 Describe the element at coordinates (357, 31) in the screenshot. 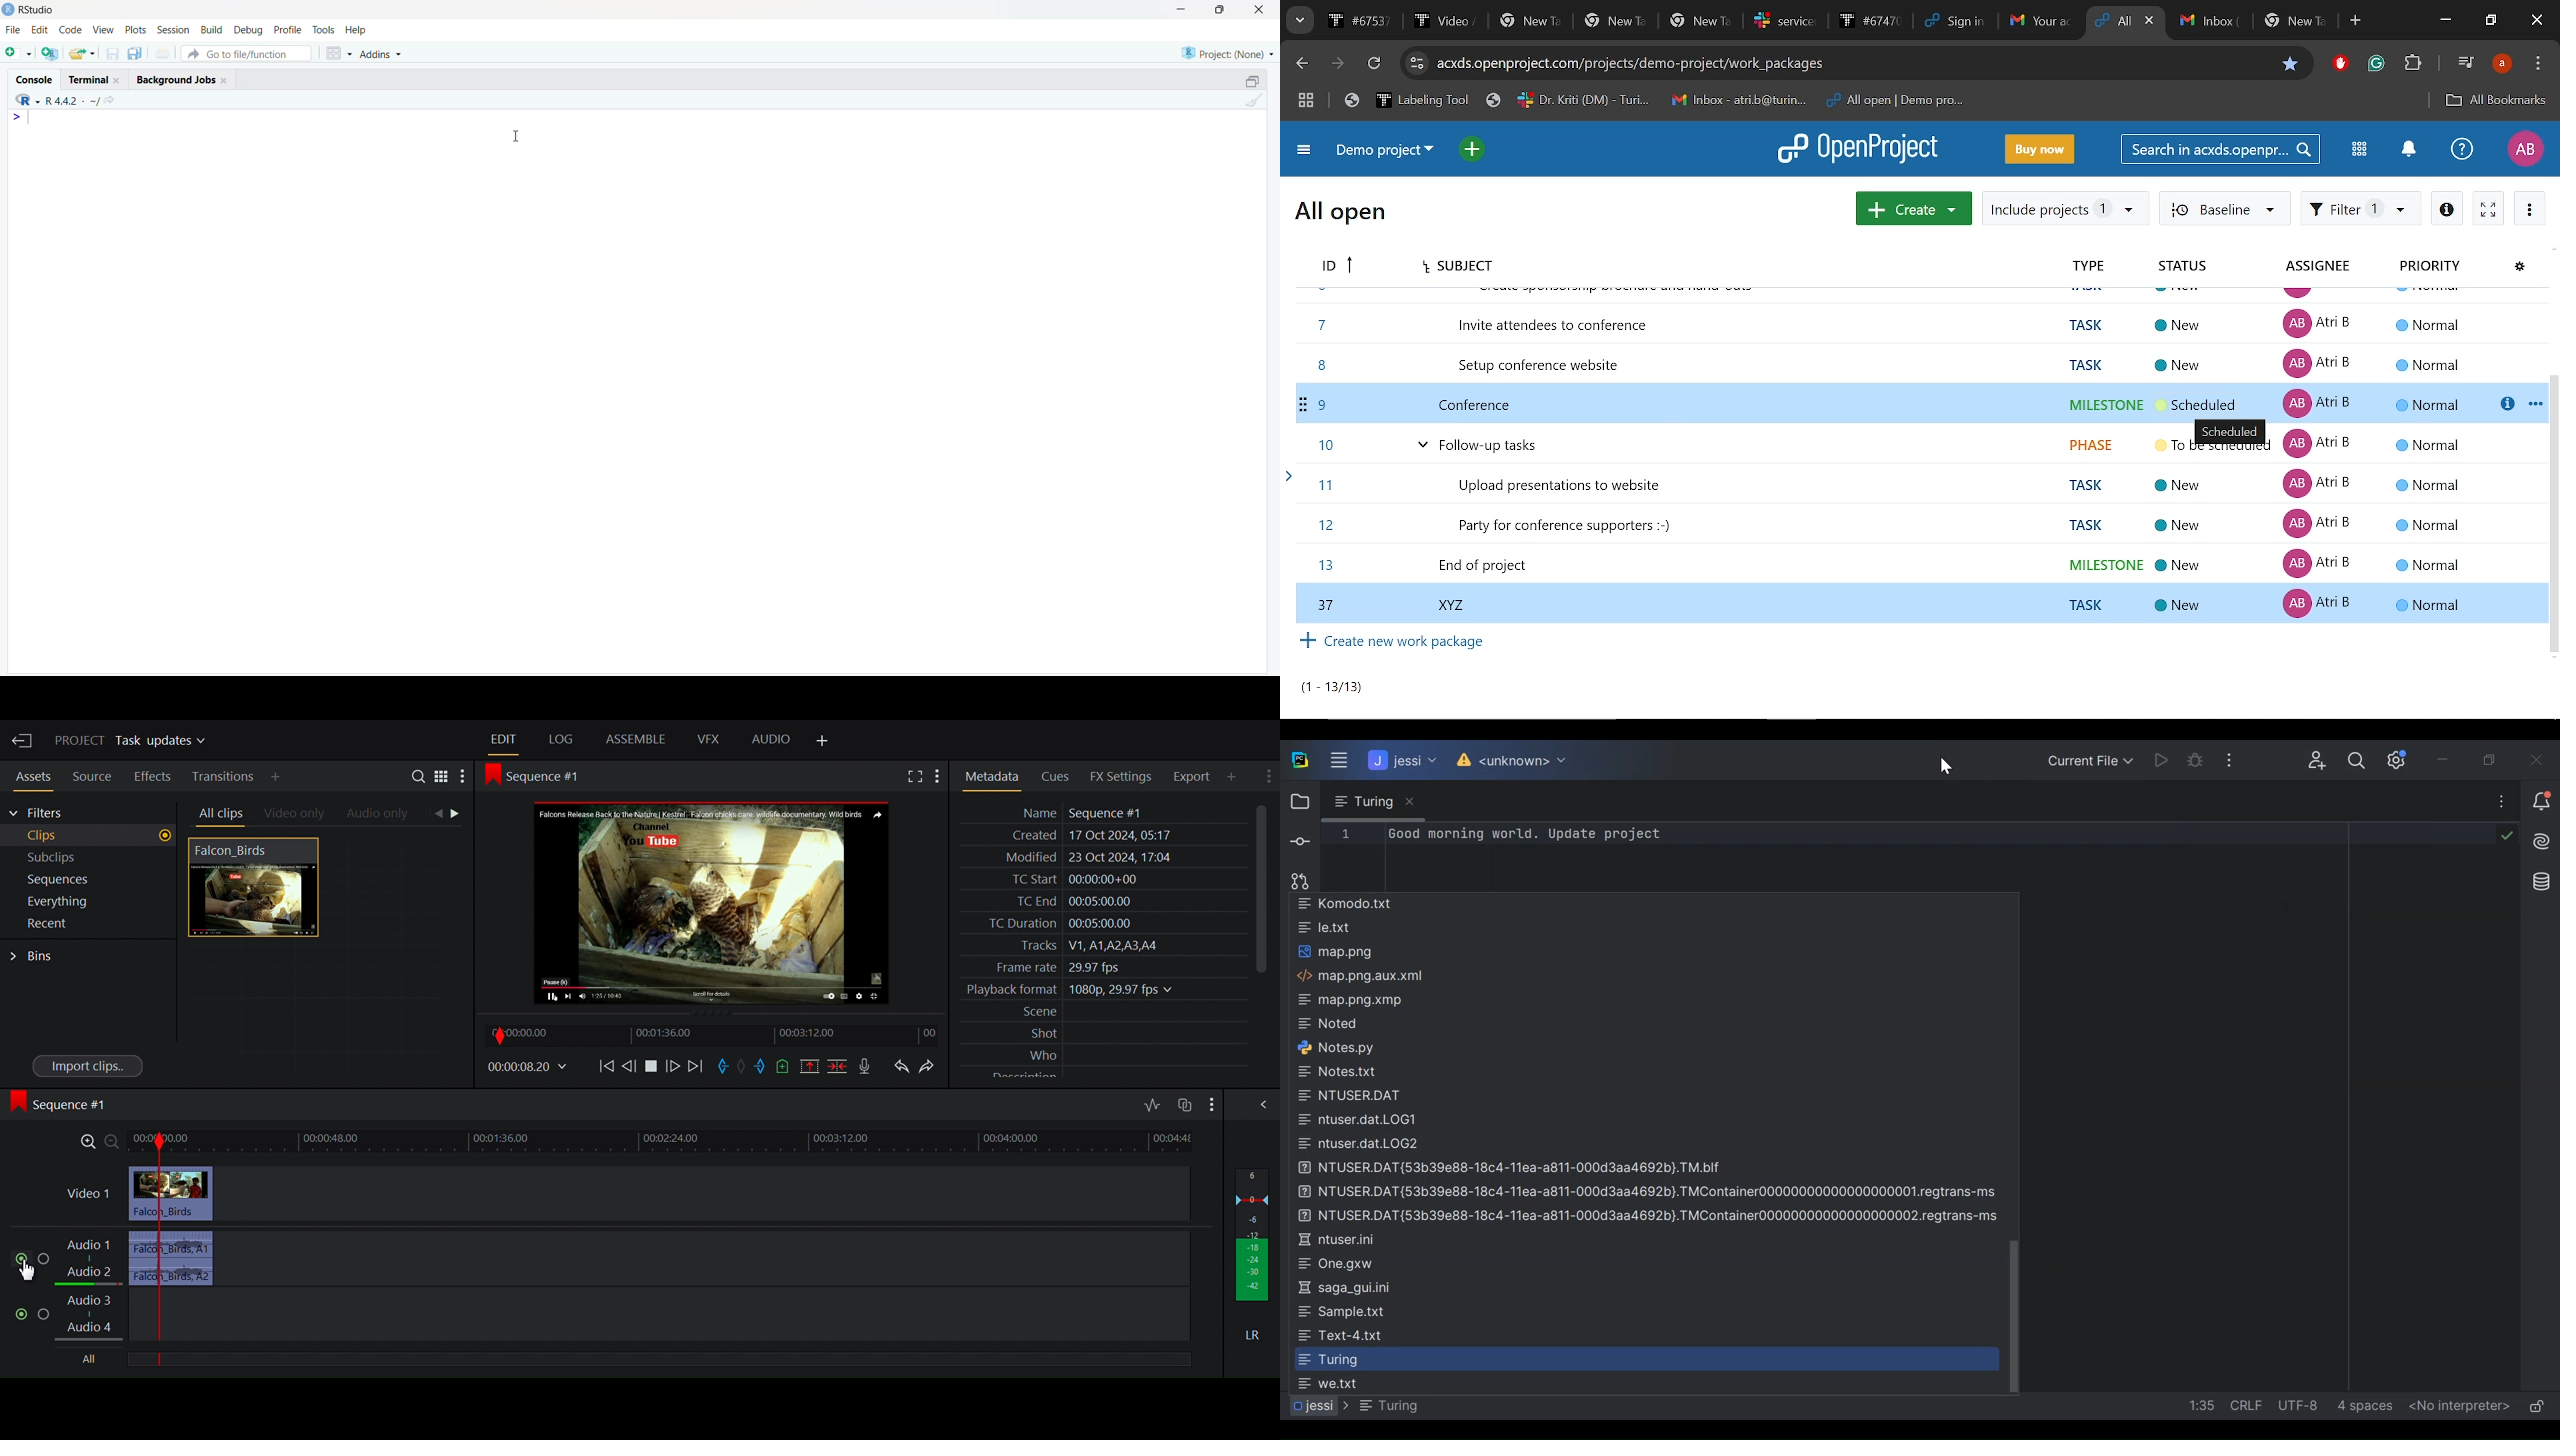

I see `help` at that location.